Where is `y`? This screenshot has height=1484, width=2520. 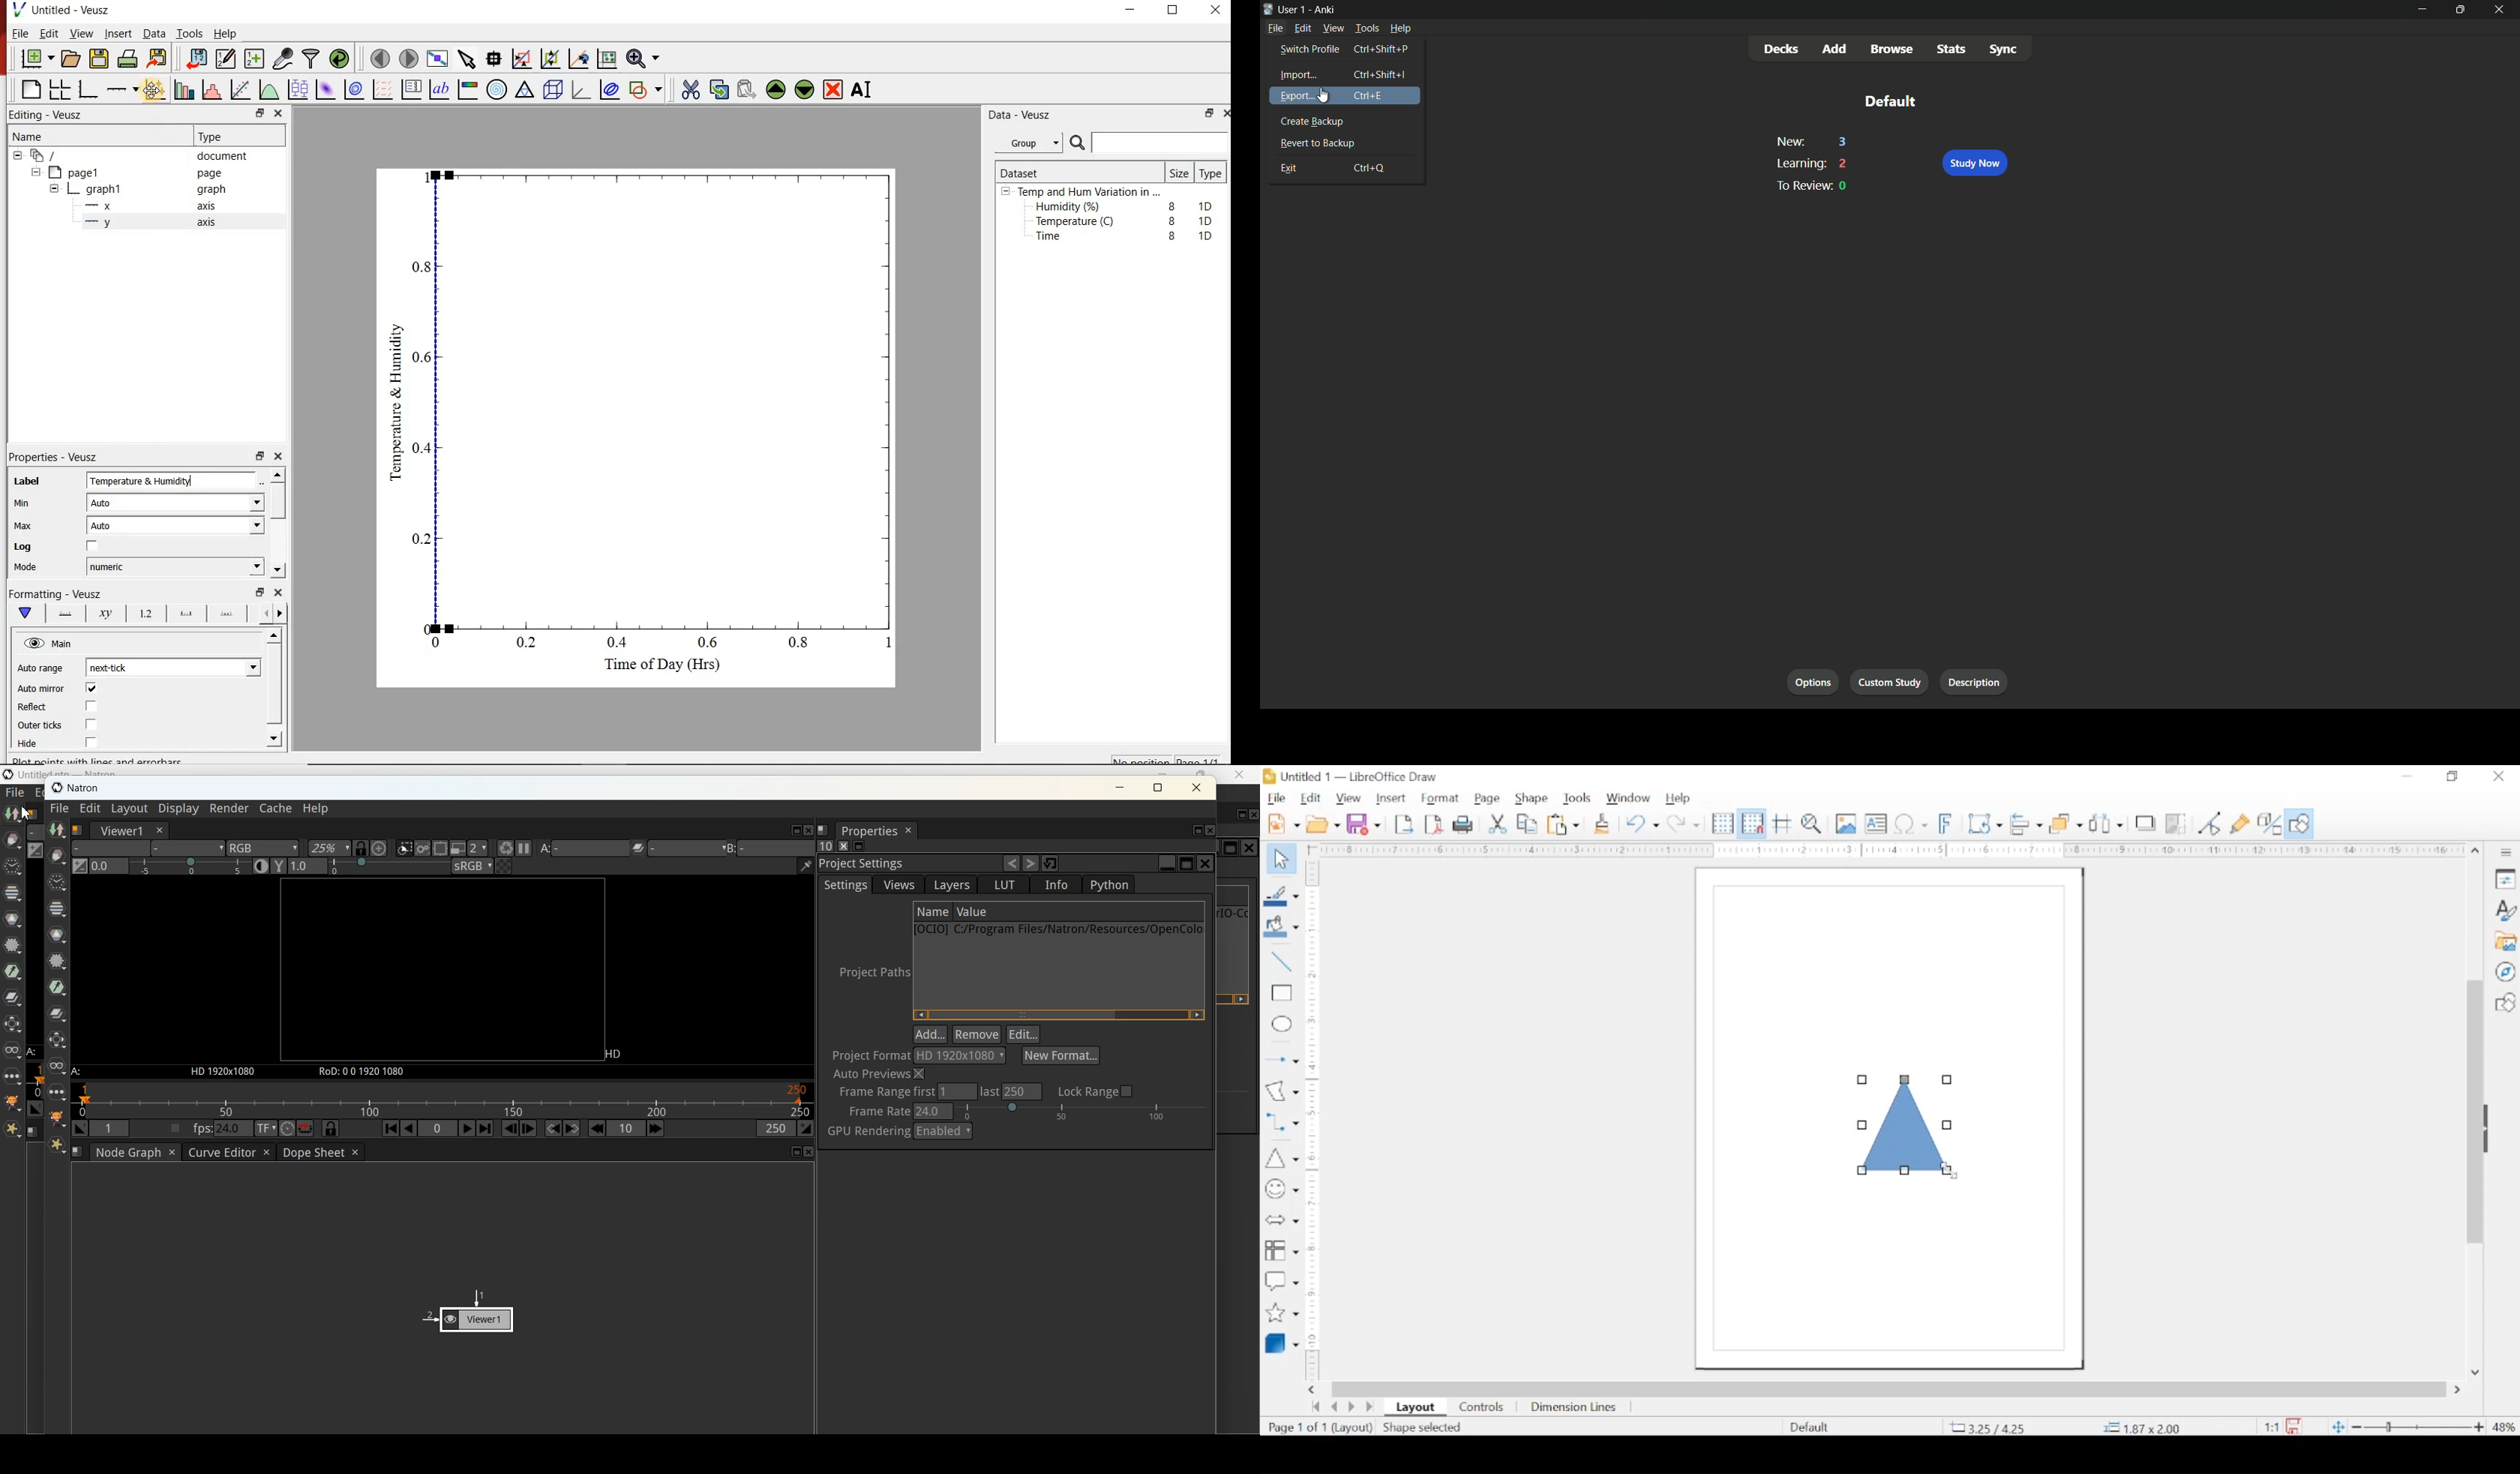
y is located at coordinates (111, 226).